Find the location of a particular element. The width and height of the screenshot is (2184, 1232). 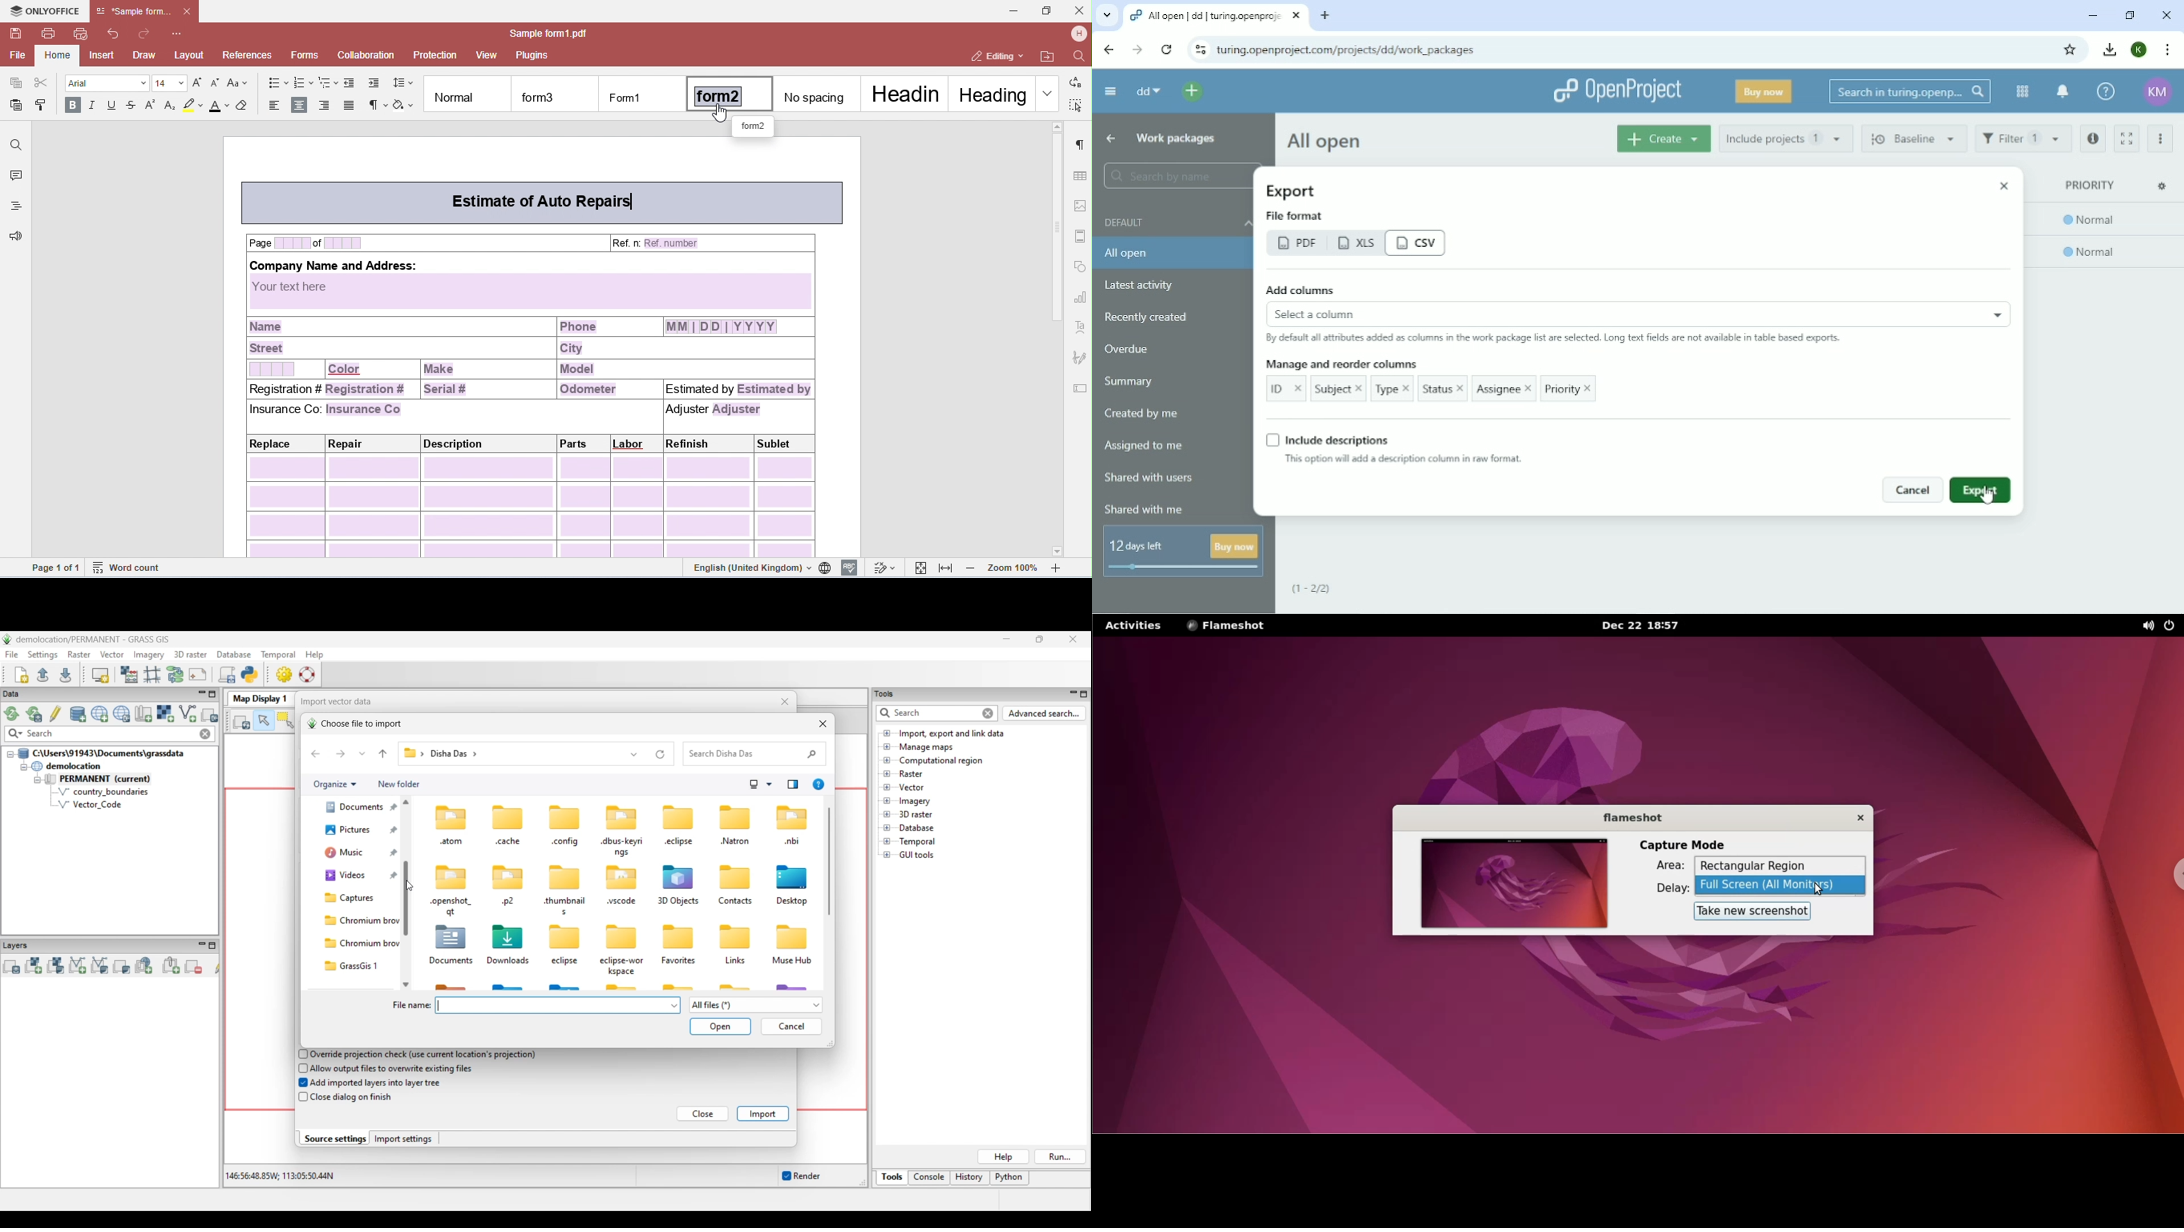

View site information is located at coordinates (1200, 49).